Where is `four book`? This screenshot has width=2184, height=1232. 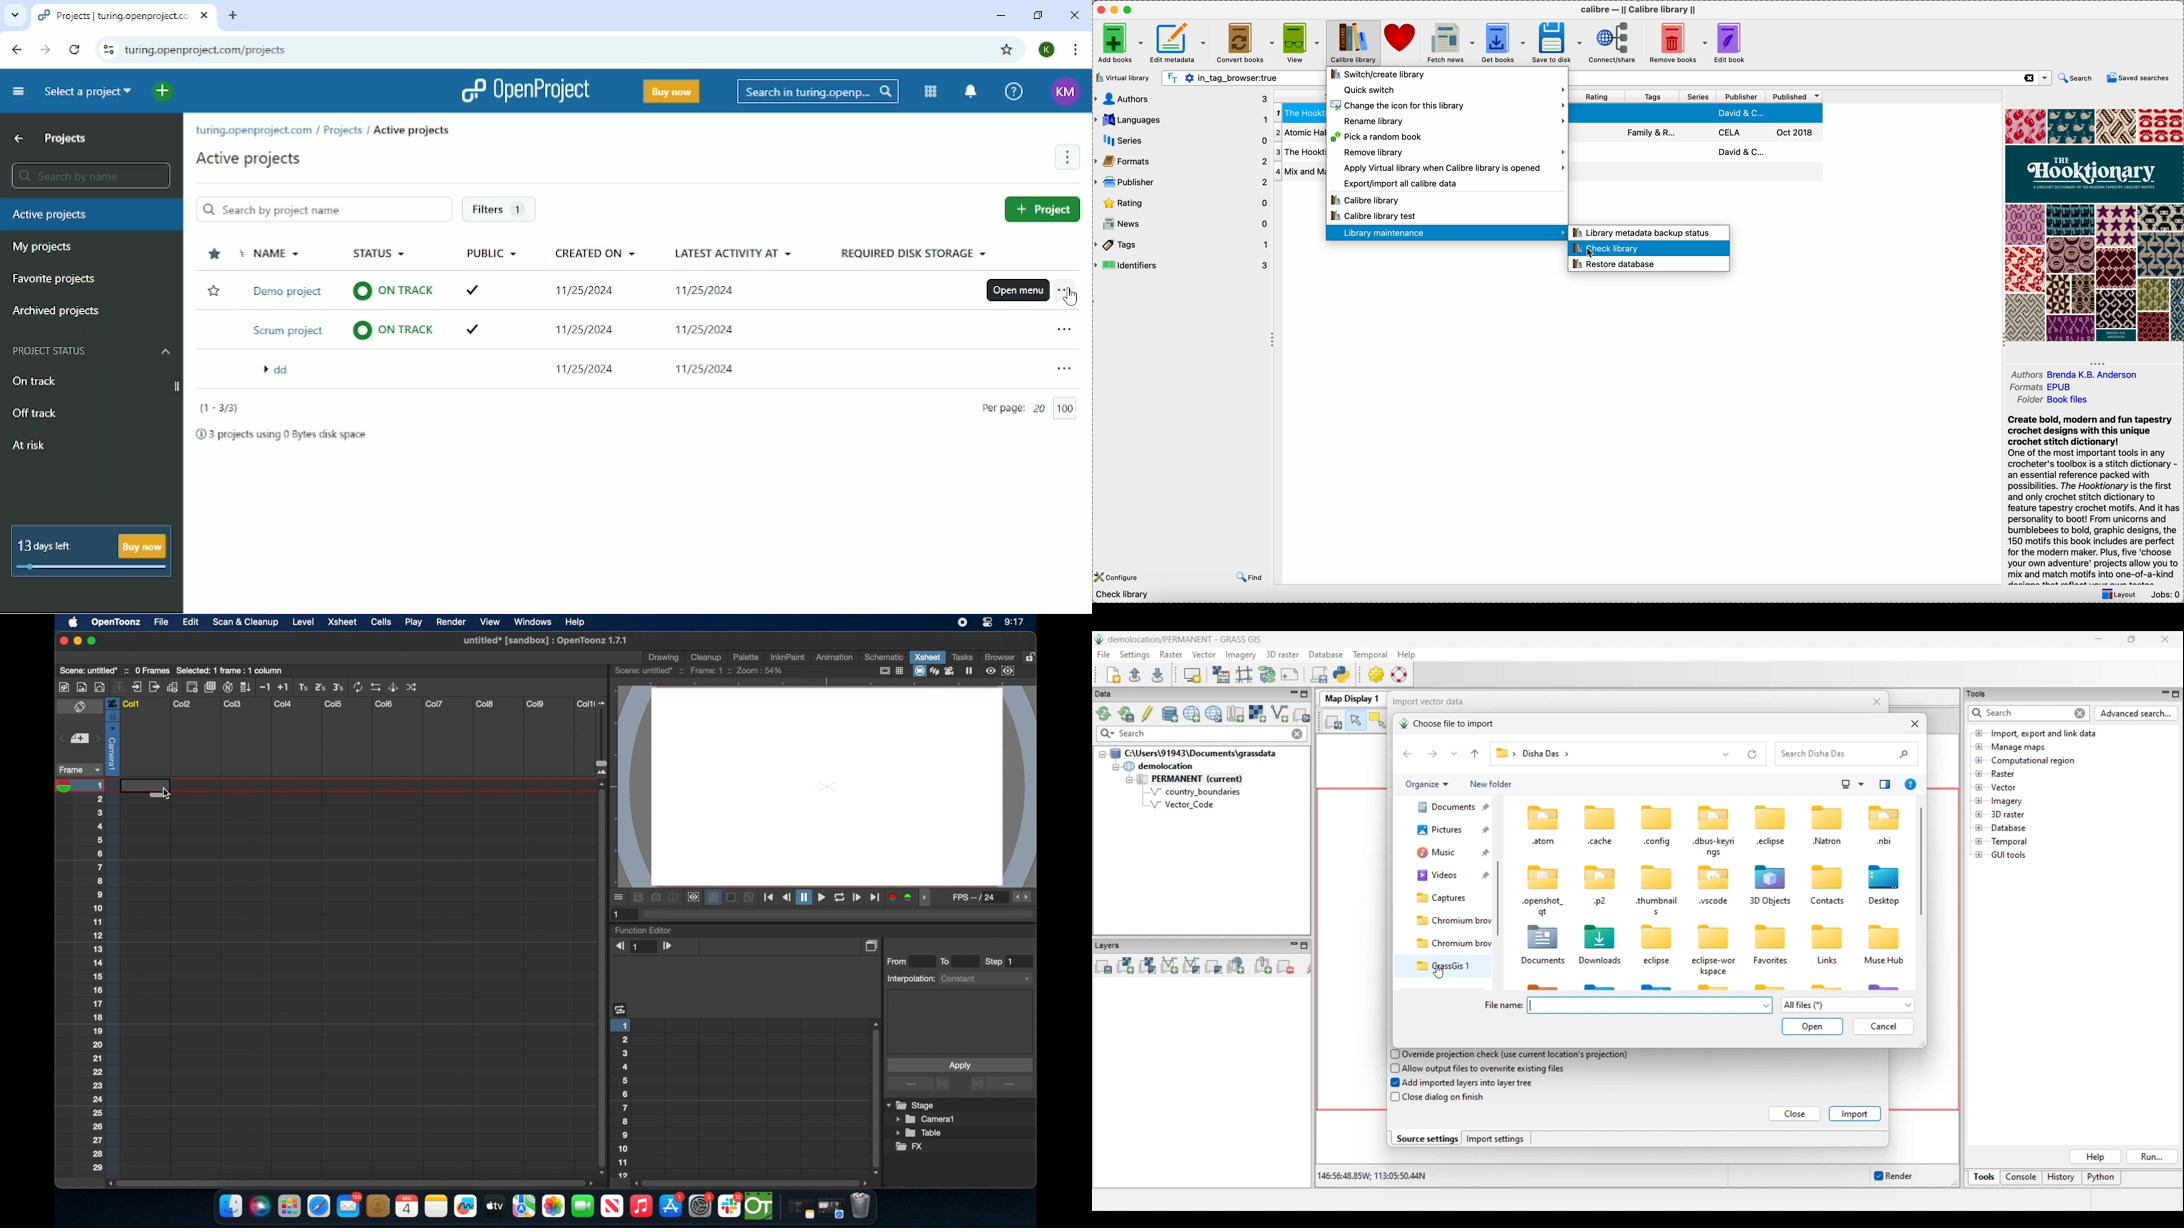
four book is located at coordinates (1701, 173).